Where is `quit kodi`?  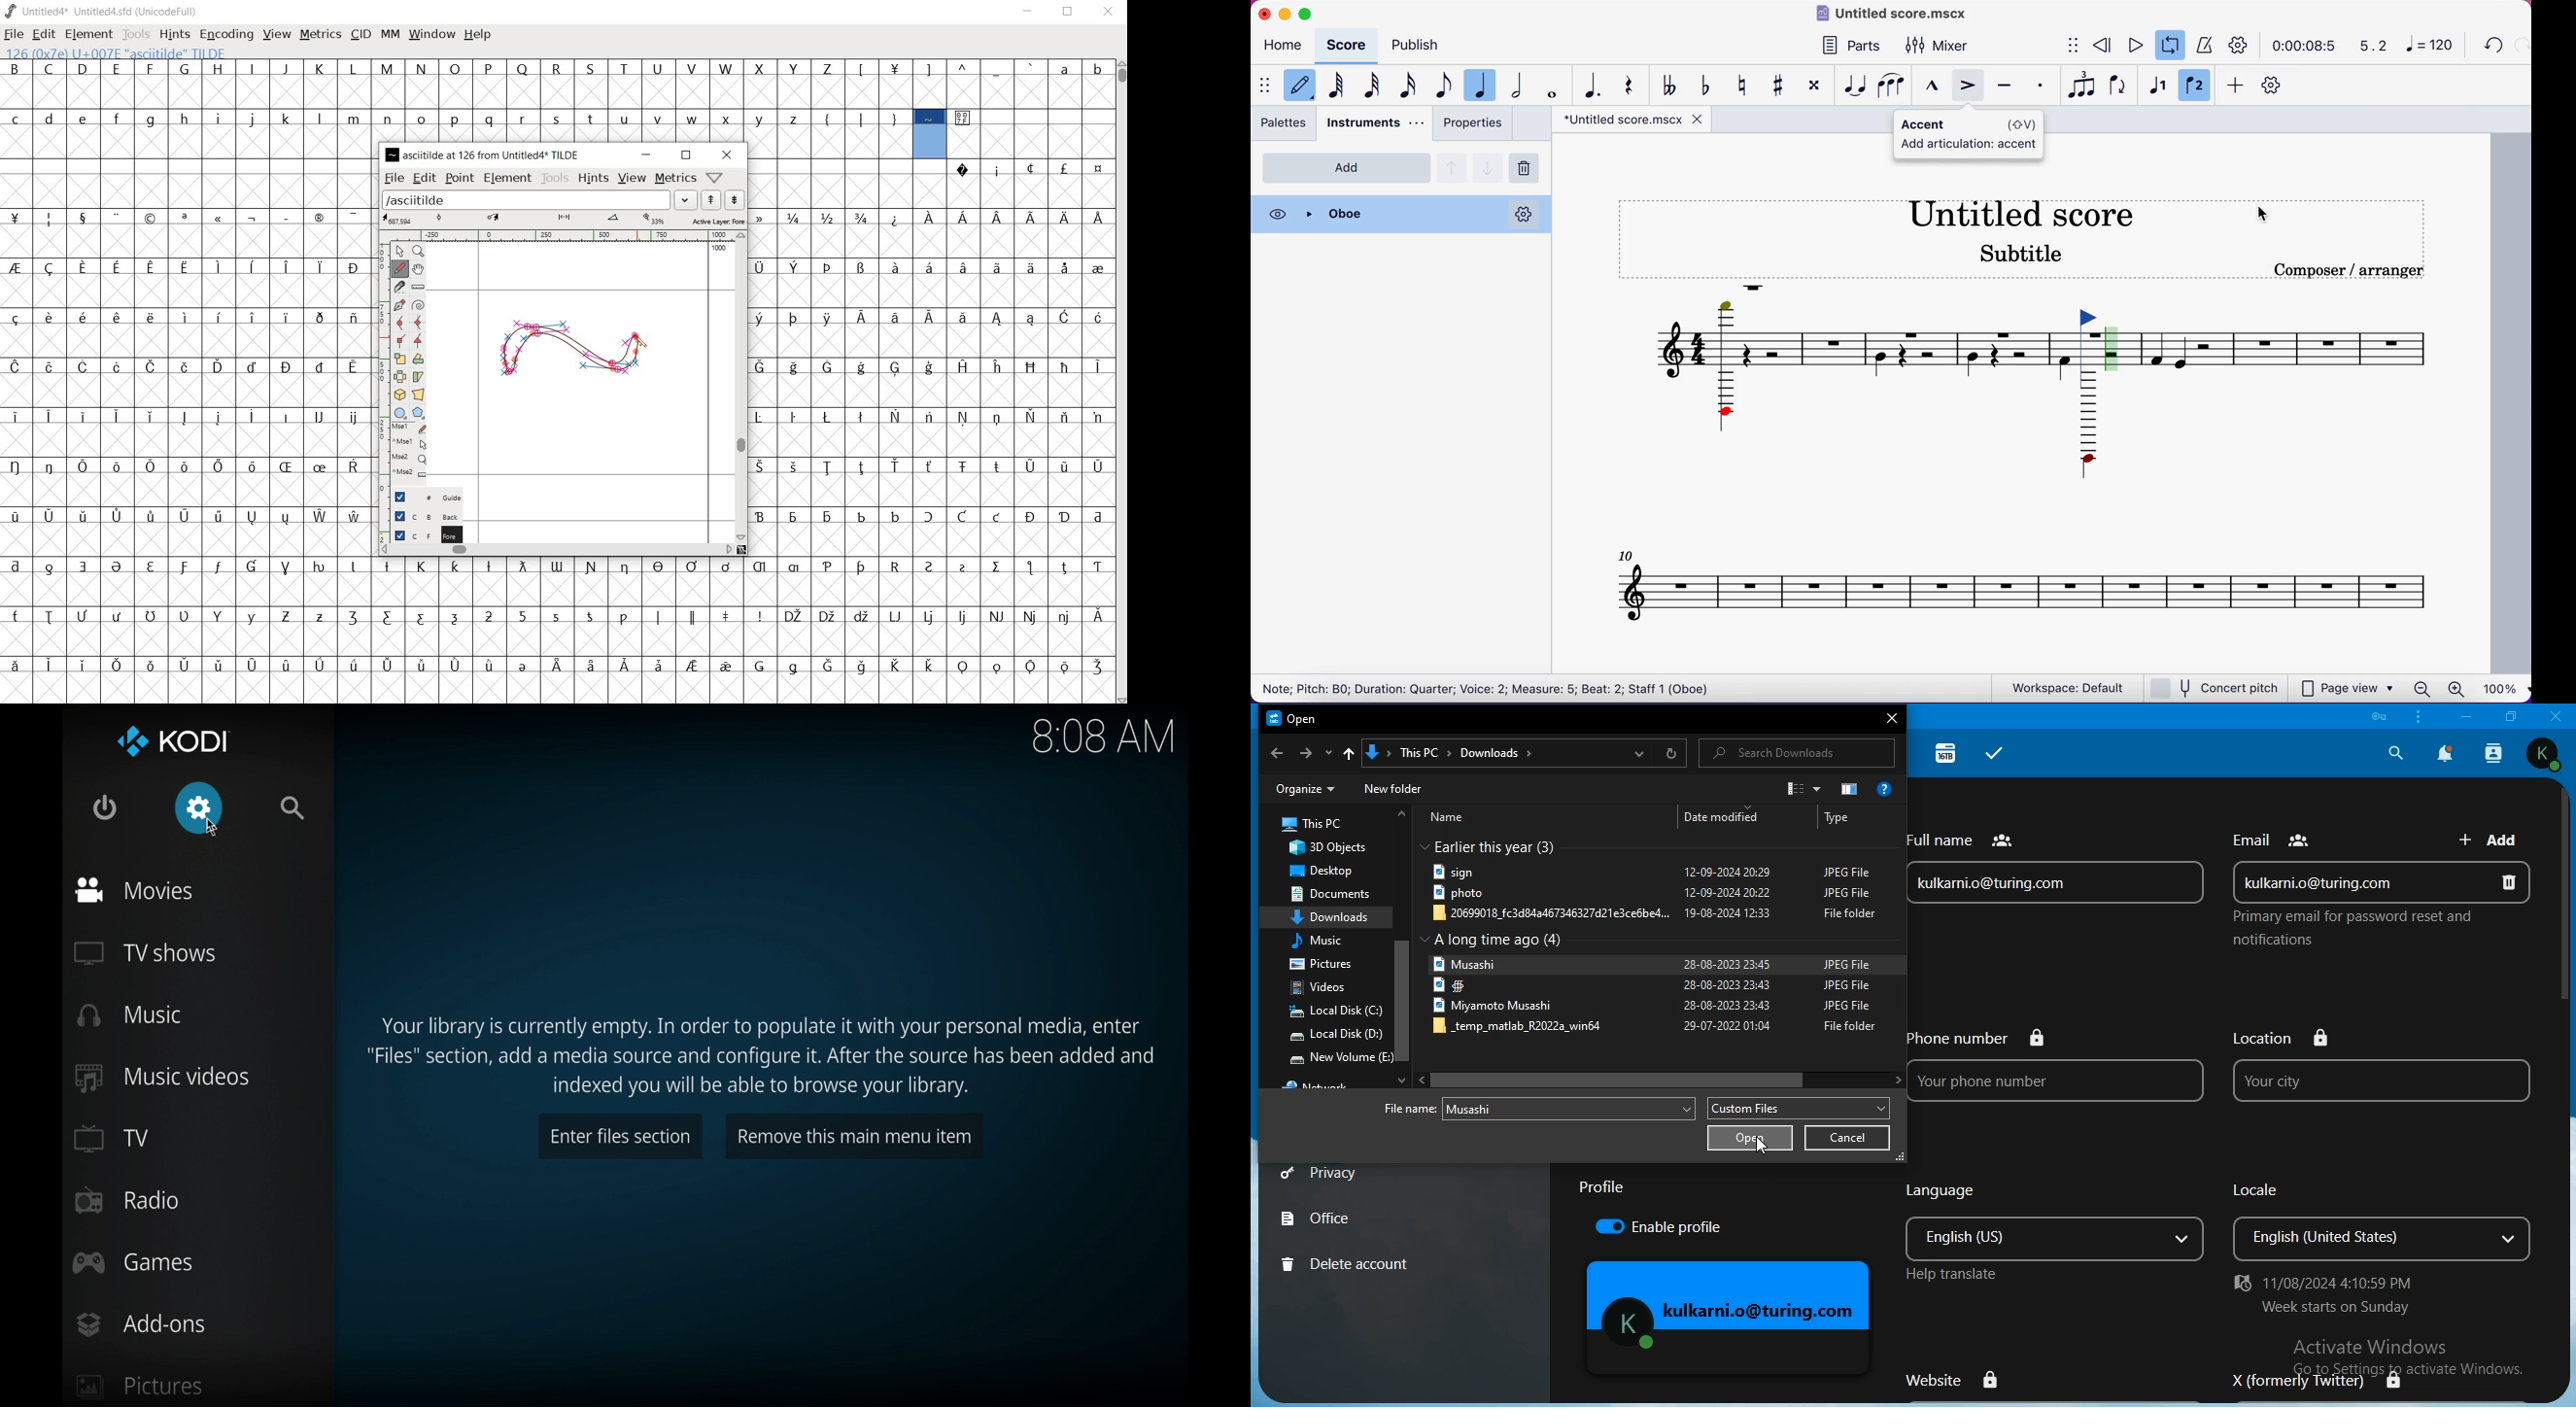
quit kodi is located at coordinates (105, 808).